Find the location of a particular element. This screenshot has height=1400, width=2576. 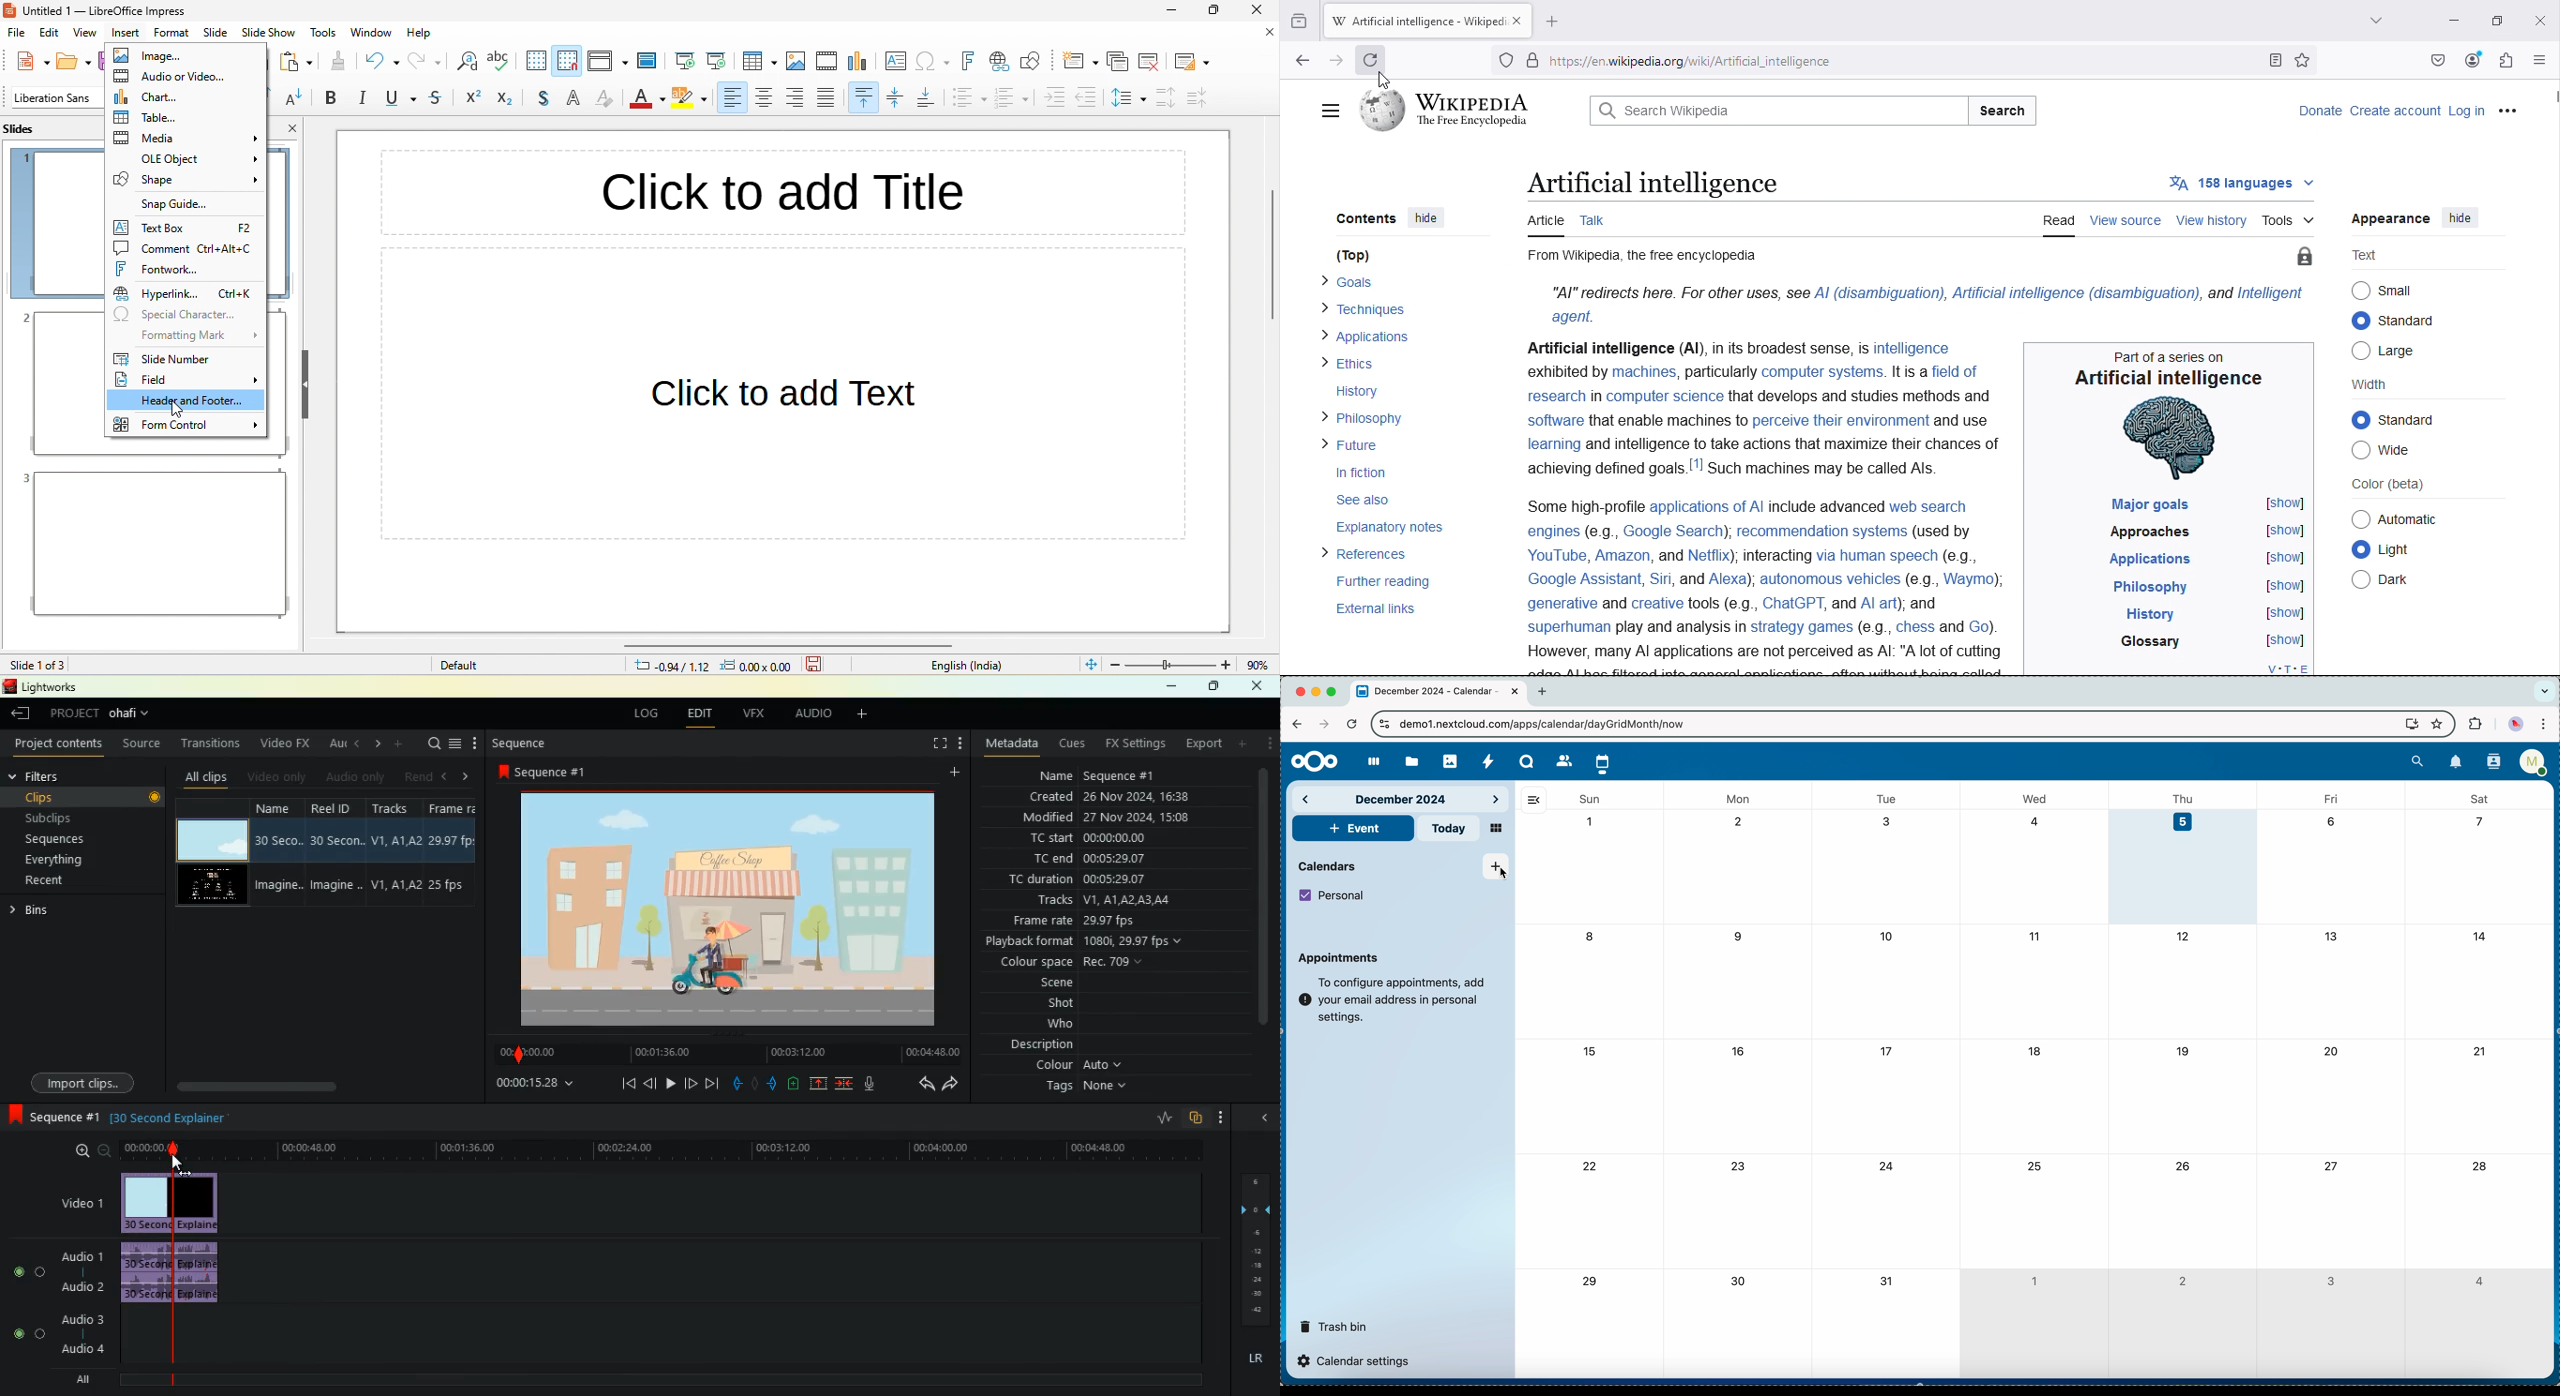

Site information is located at coordinates (1530, 61).